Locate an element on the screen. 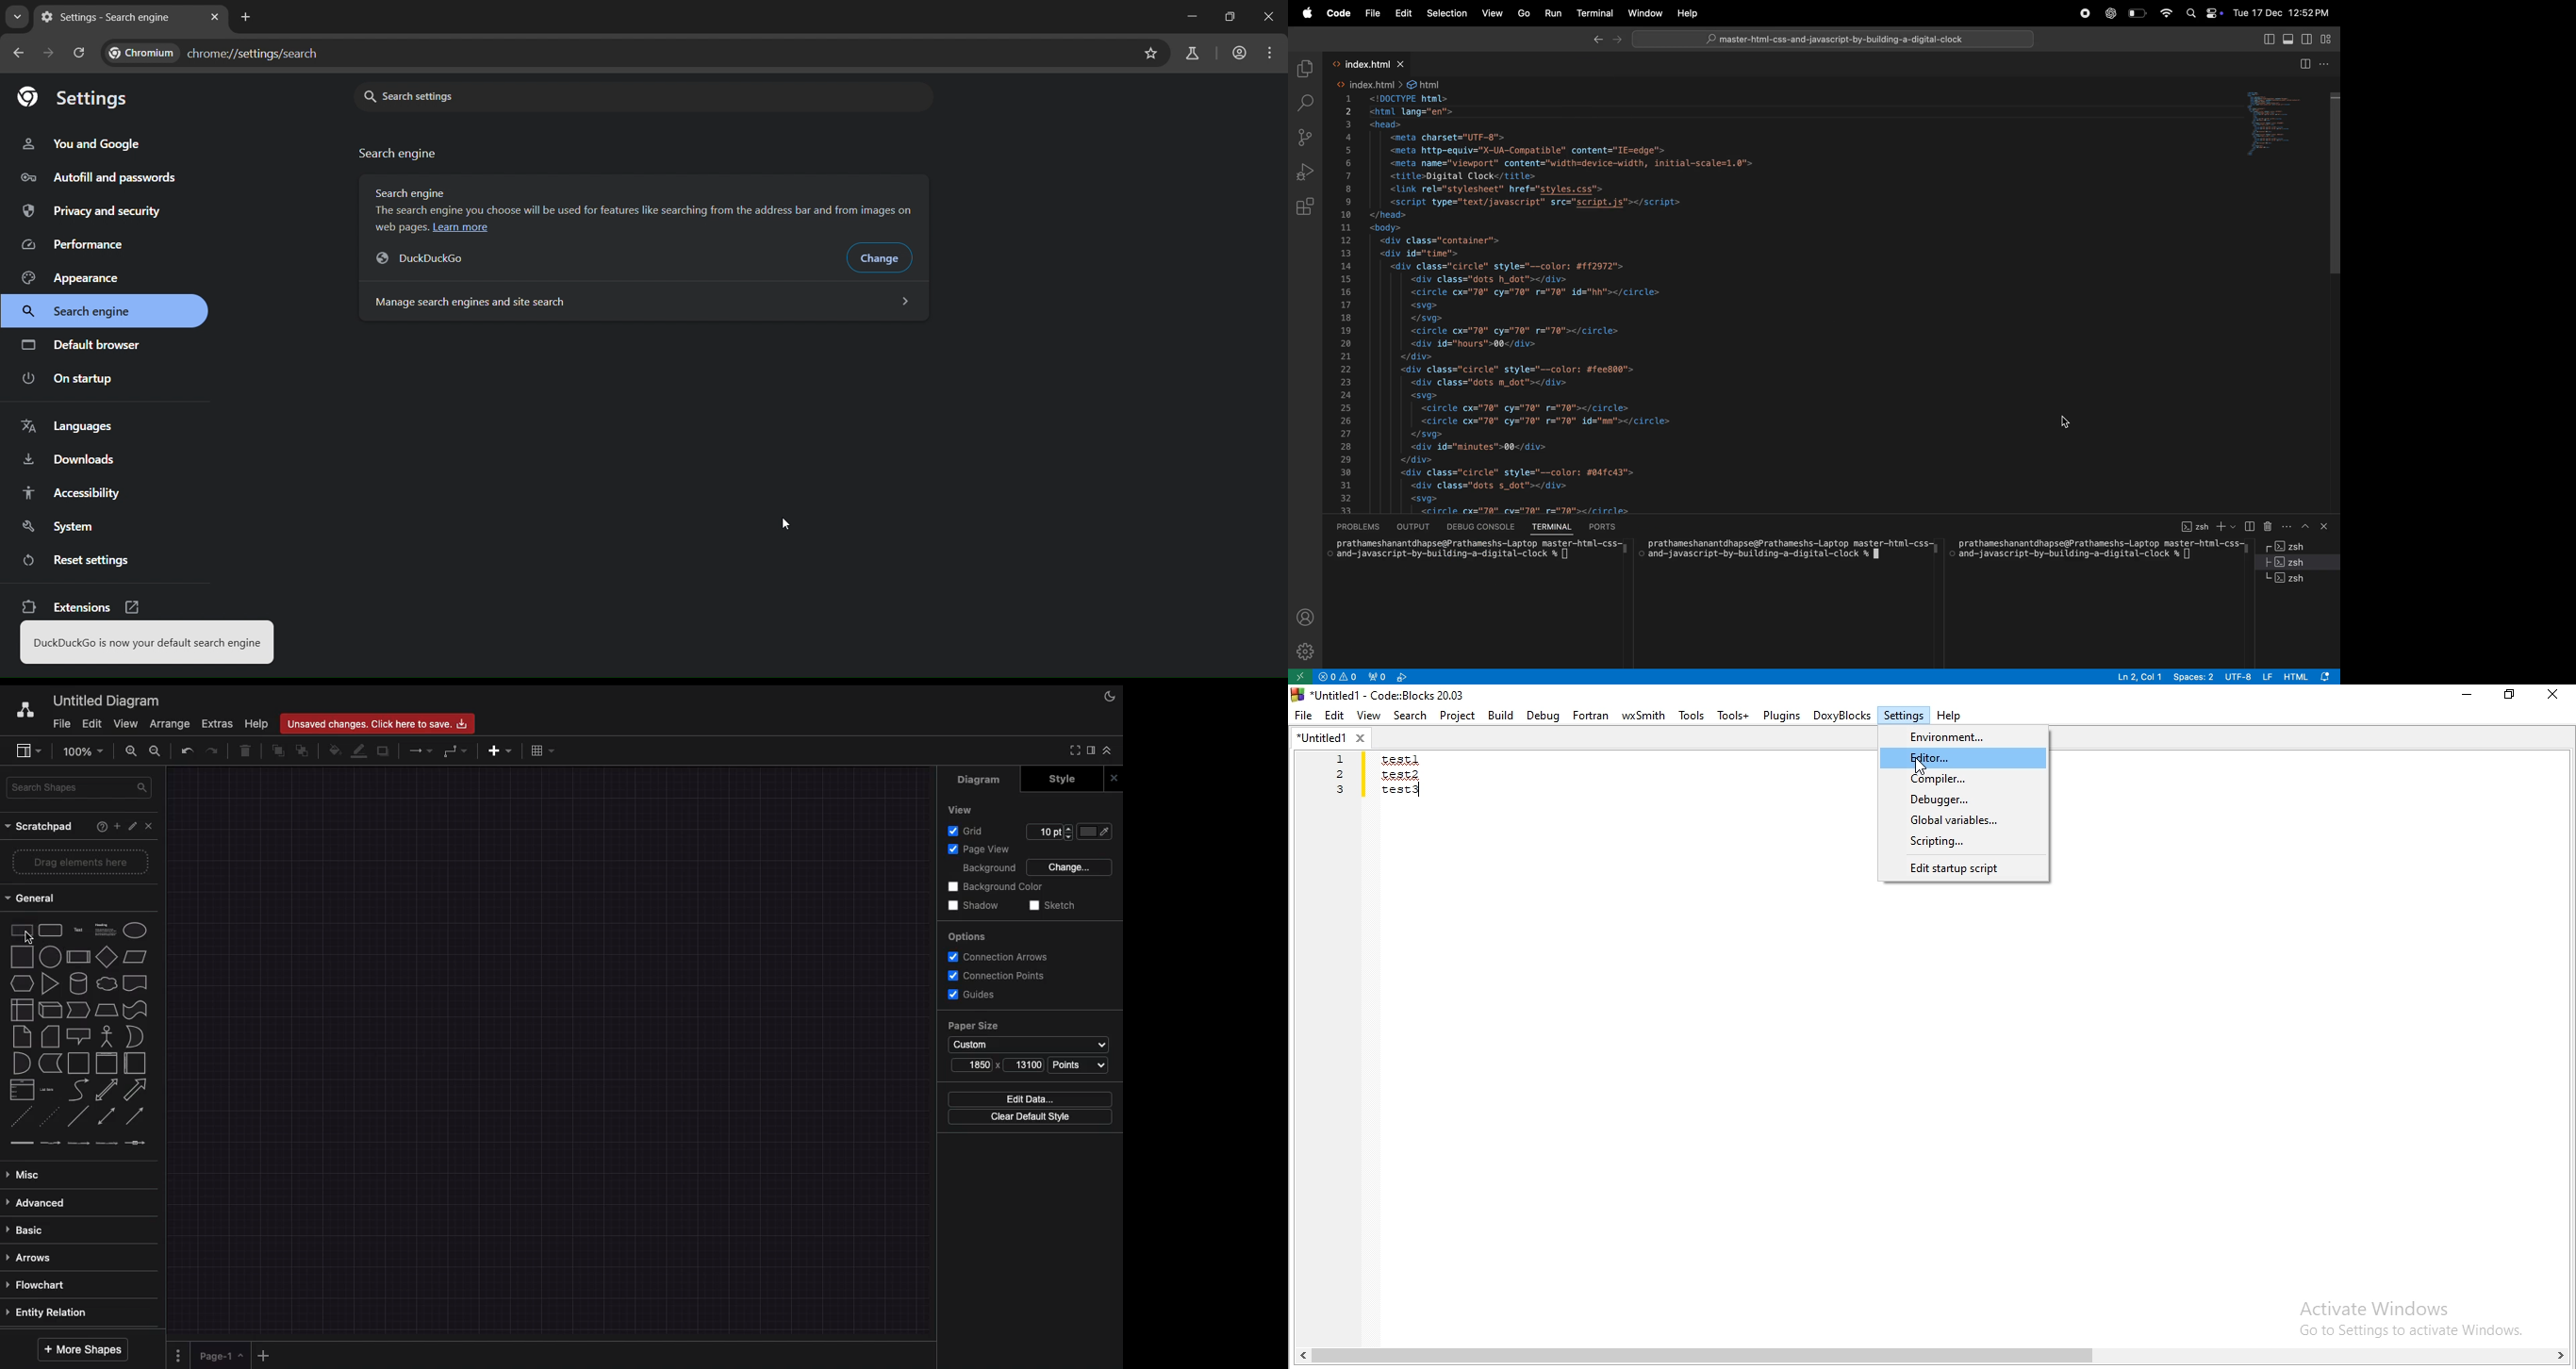  Page 1 is located at coordinates (222, 1356).